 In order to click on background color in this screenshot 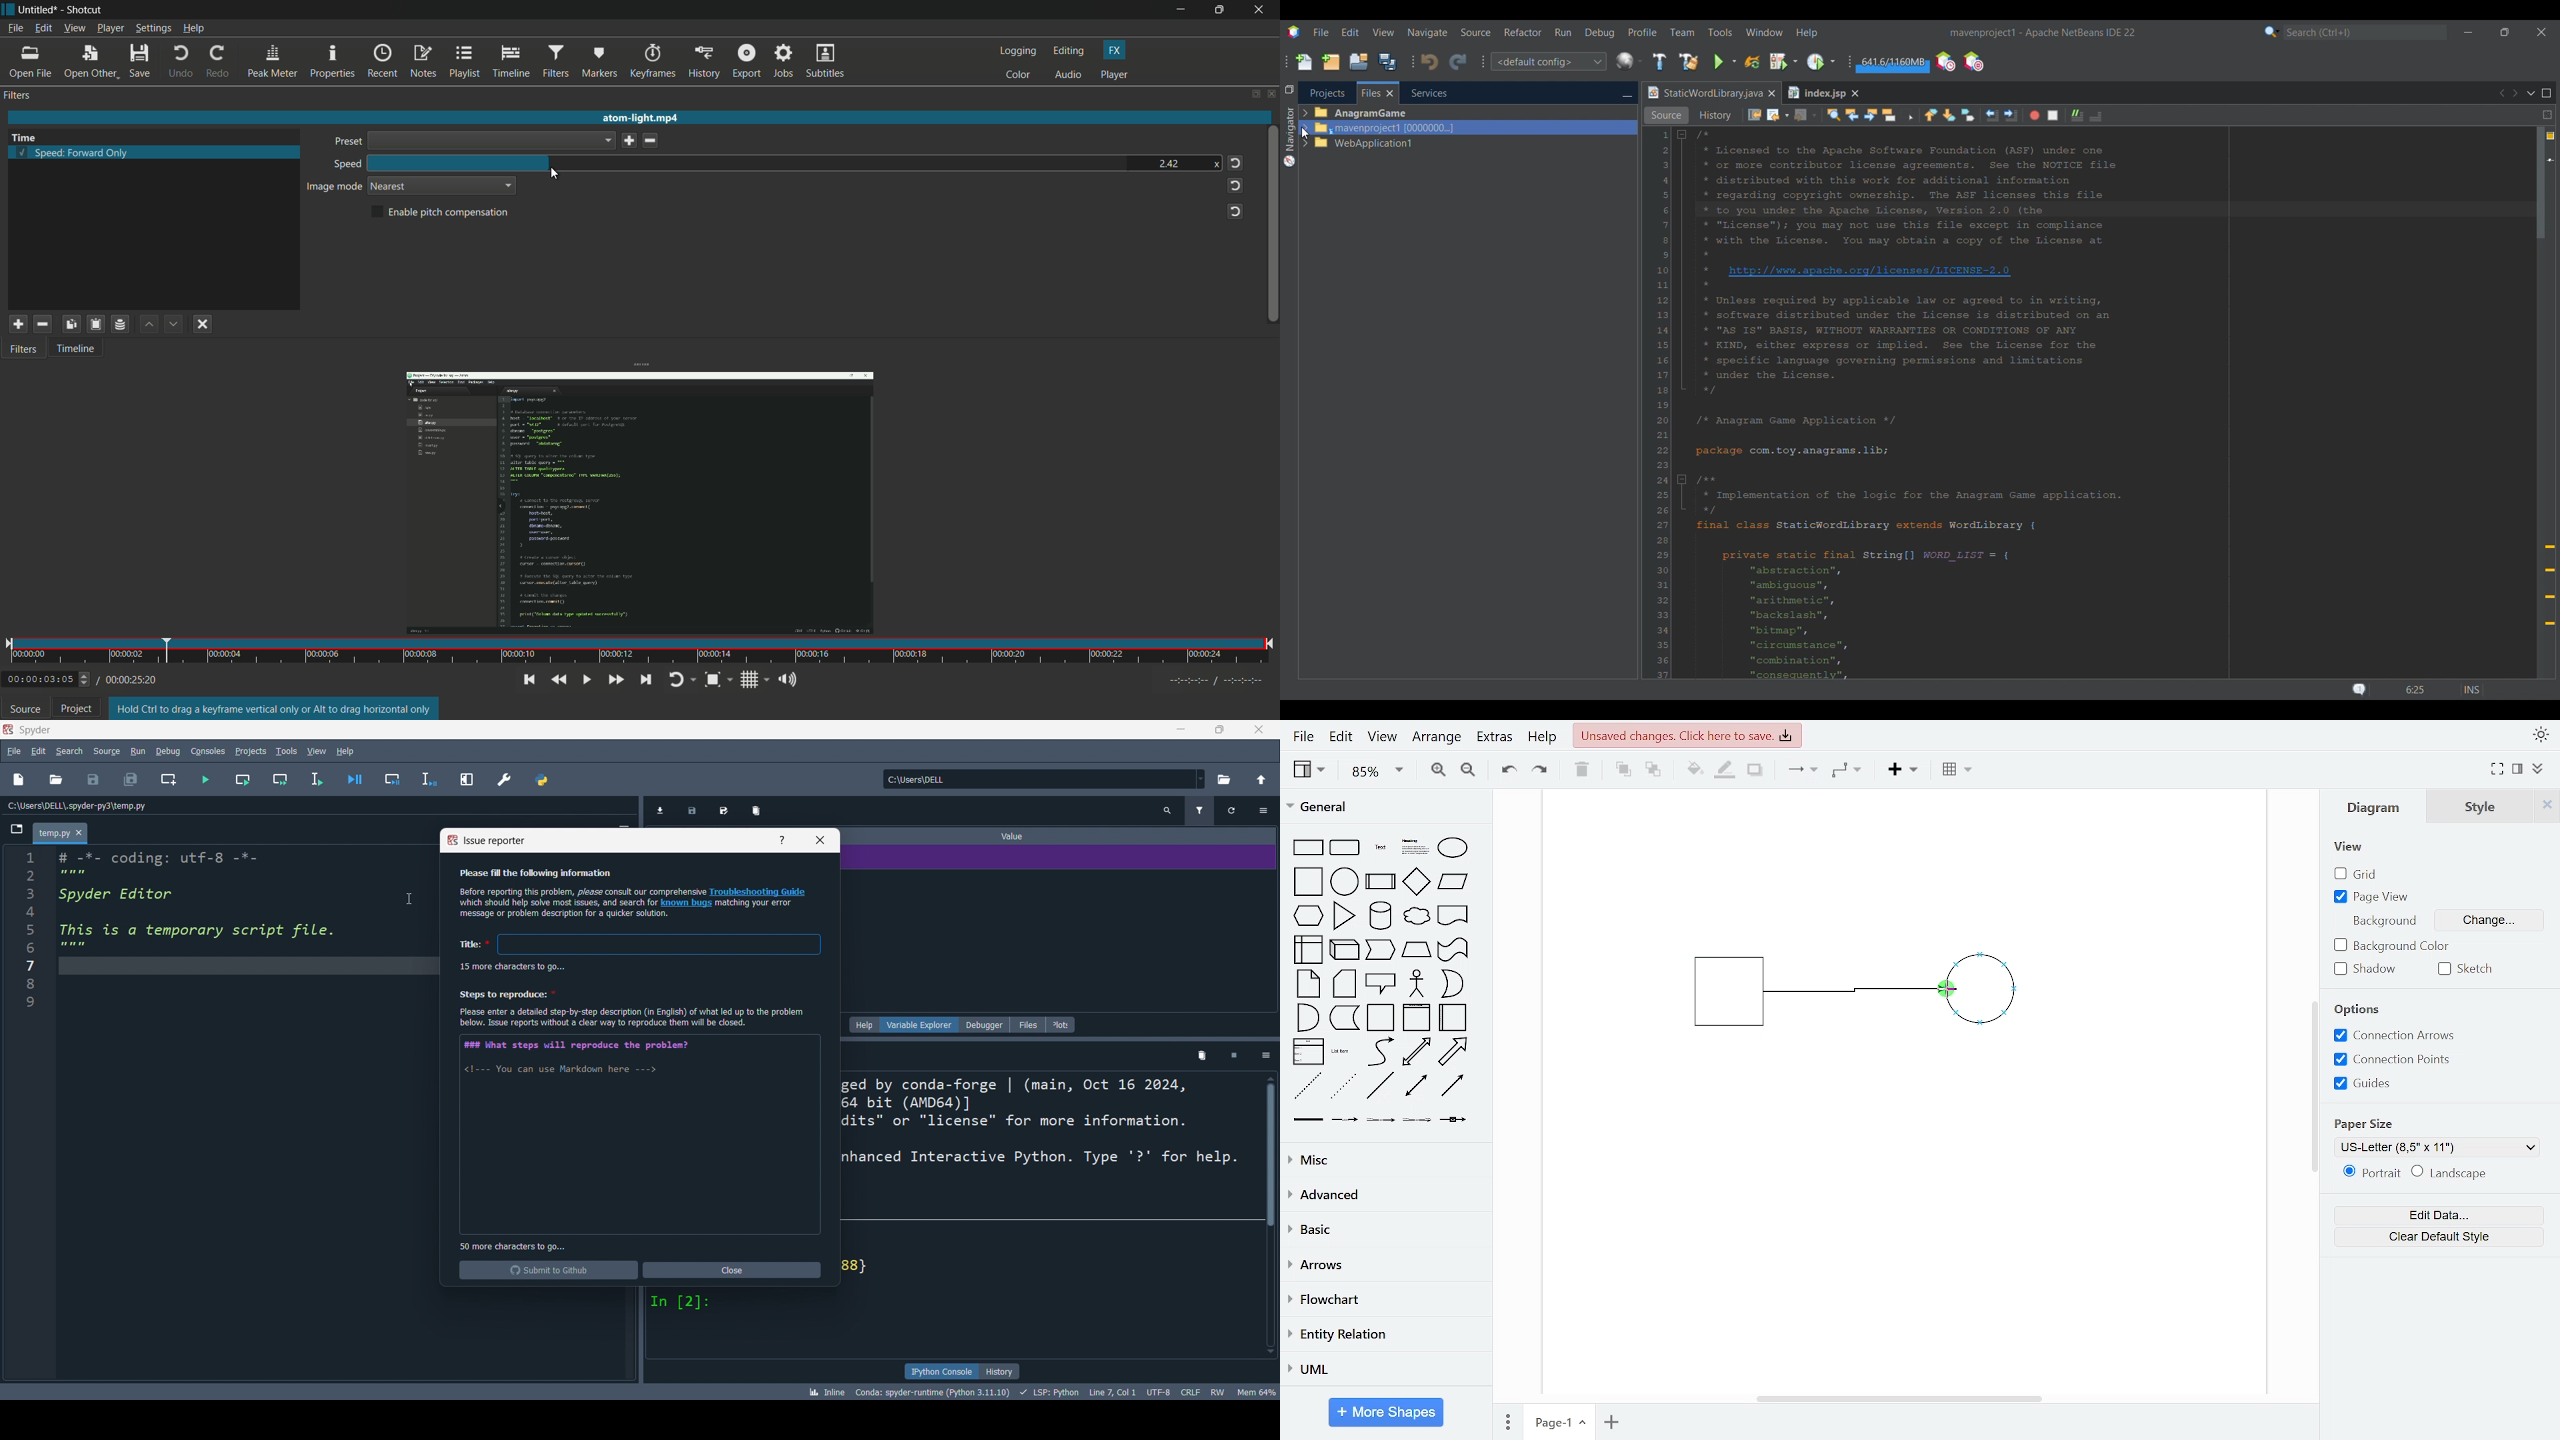, I will do `click(2395, 947)`.